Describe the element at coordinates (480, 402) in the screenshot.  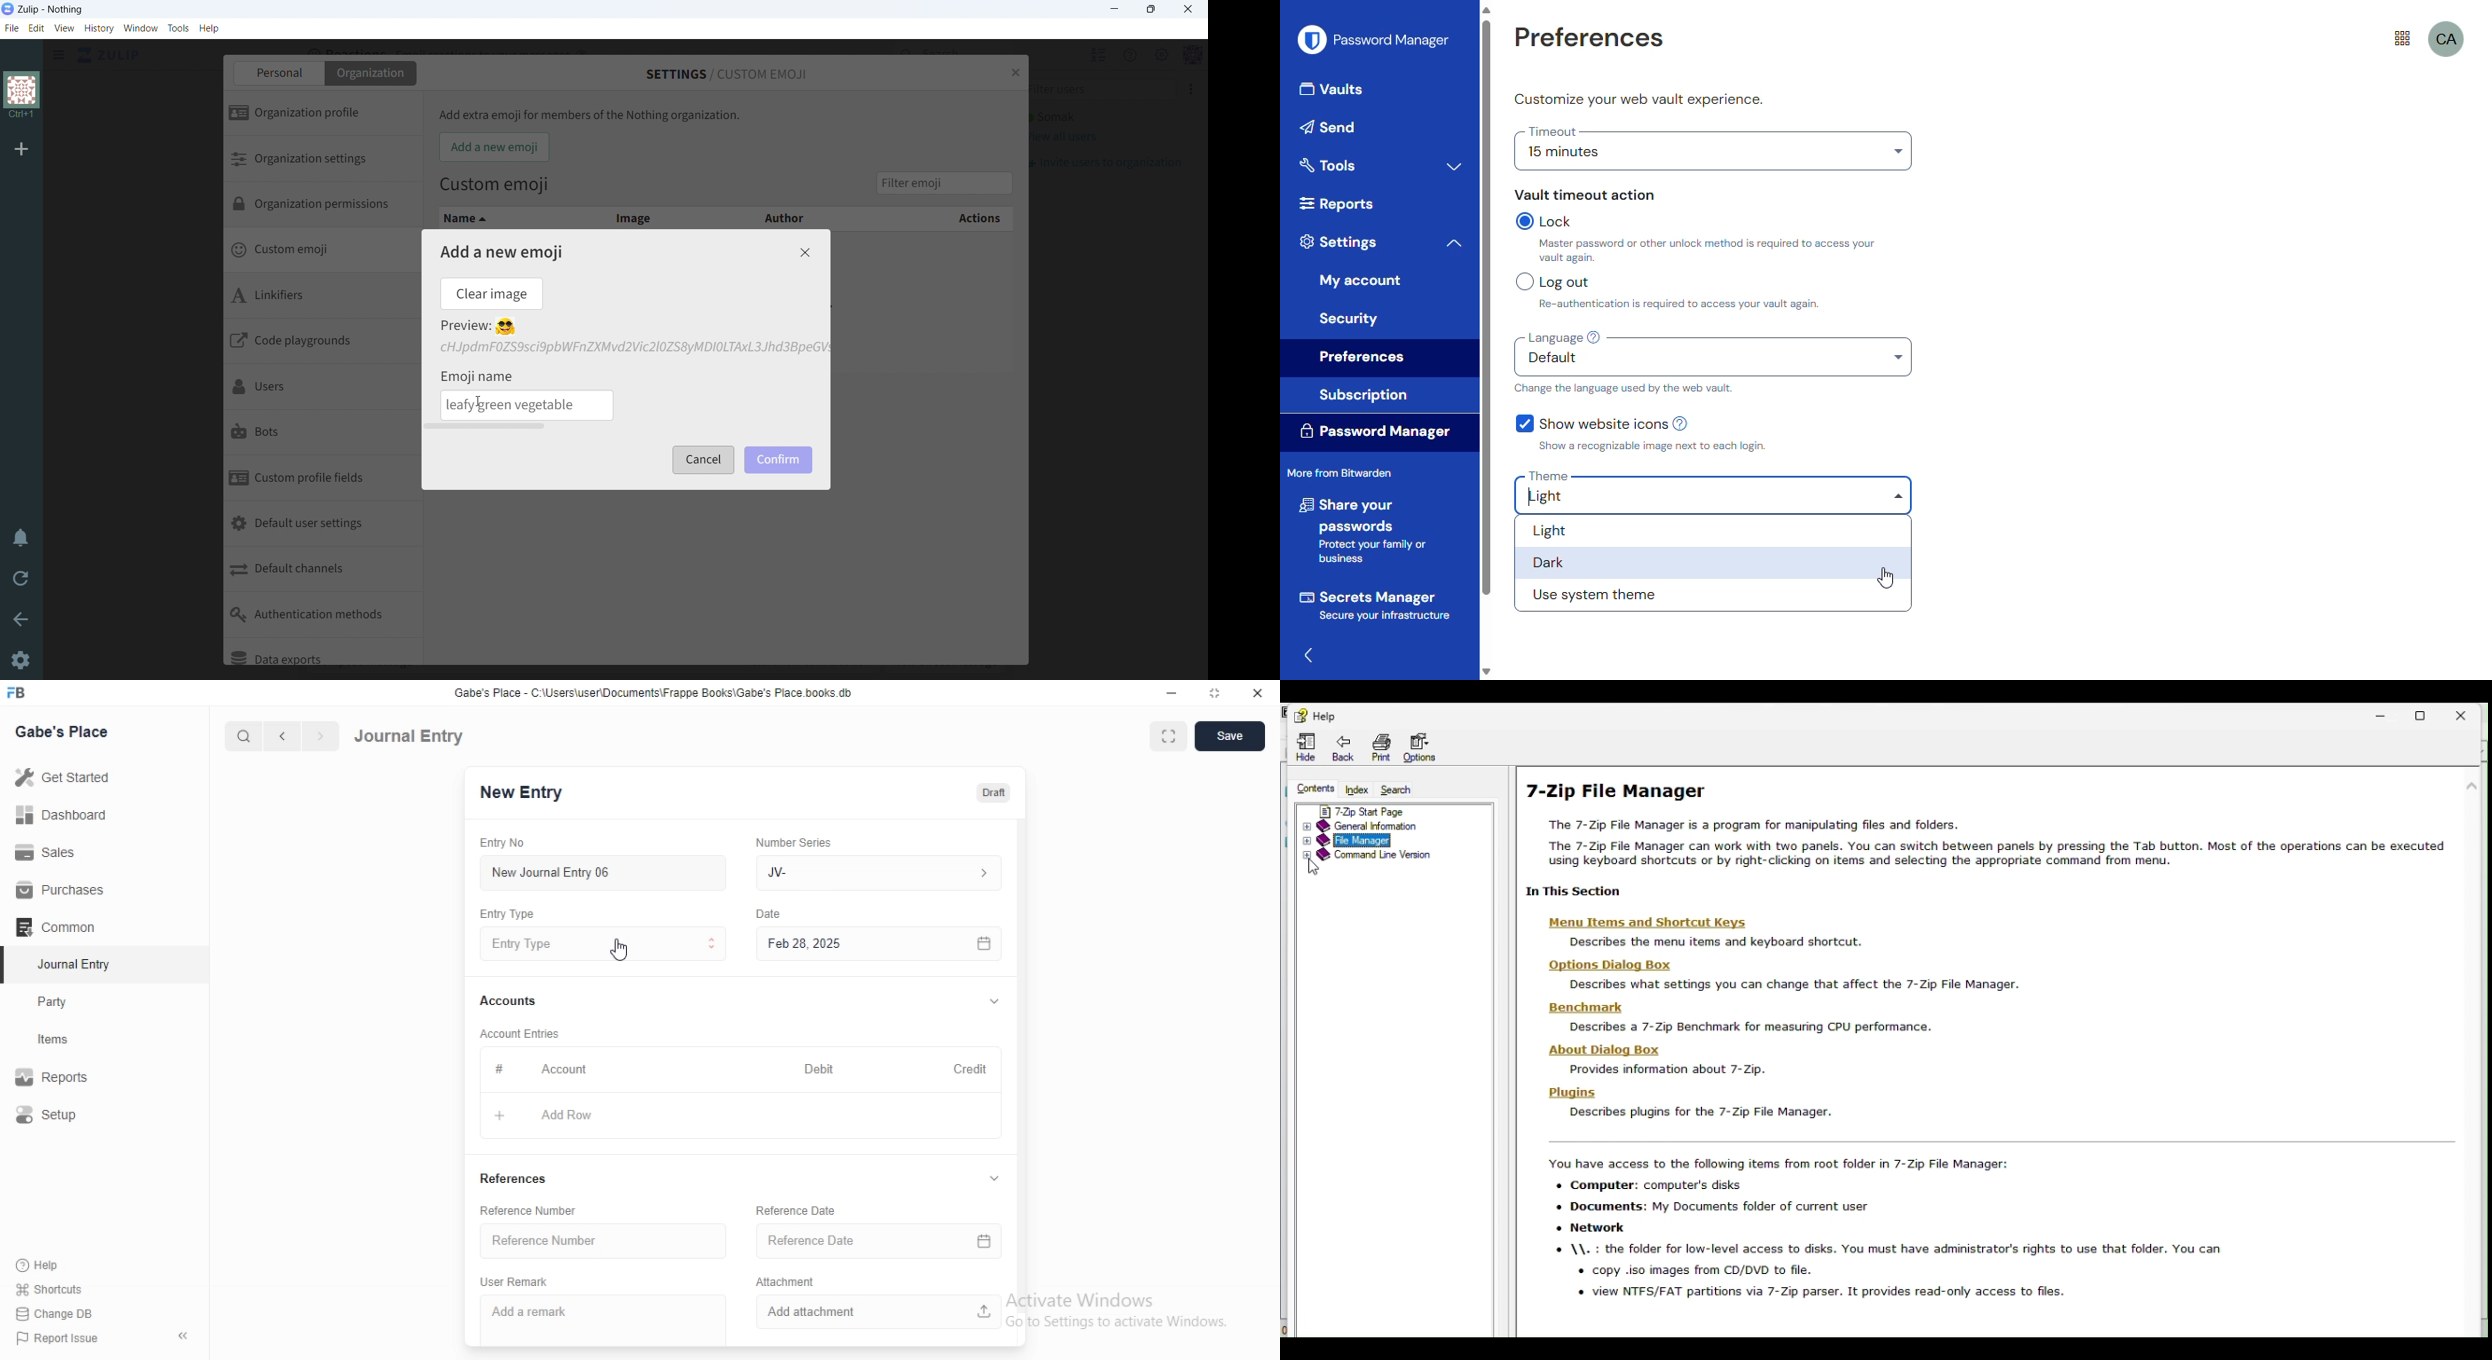
I see `cursor` at that location.